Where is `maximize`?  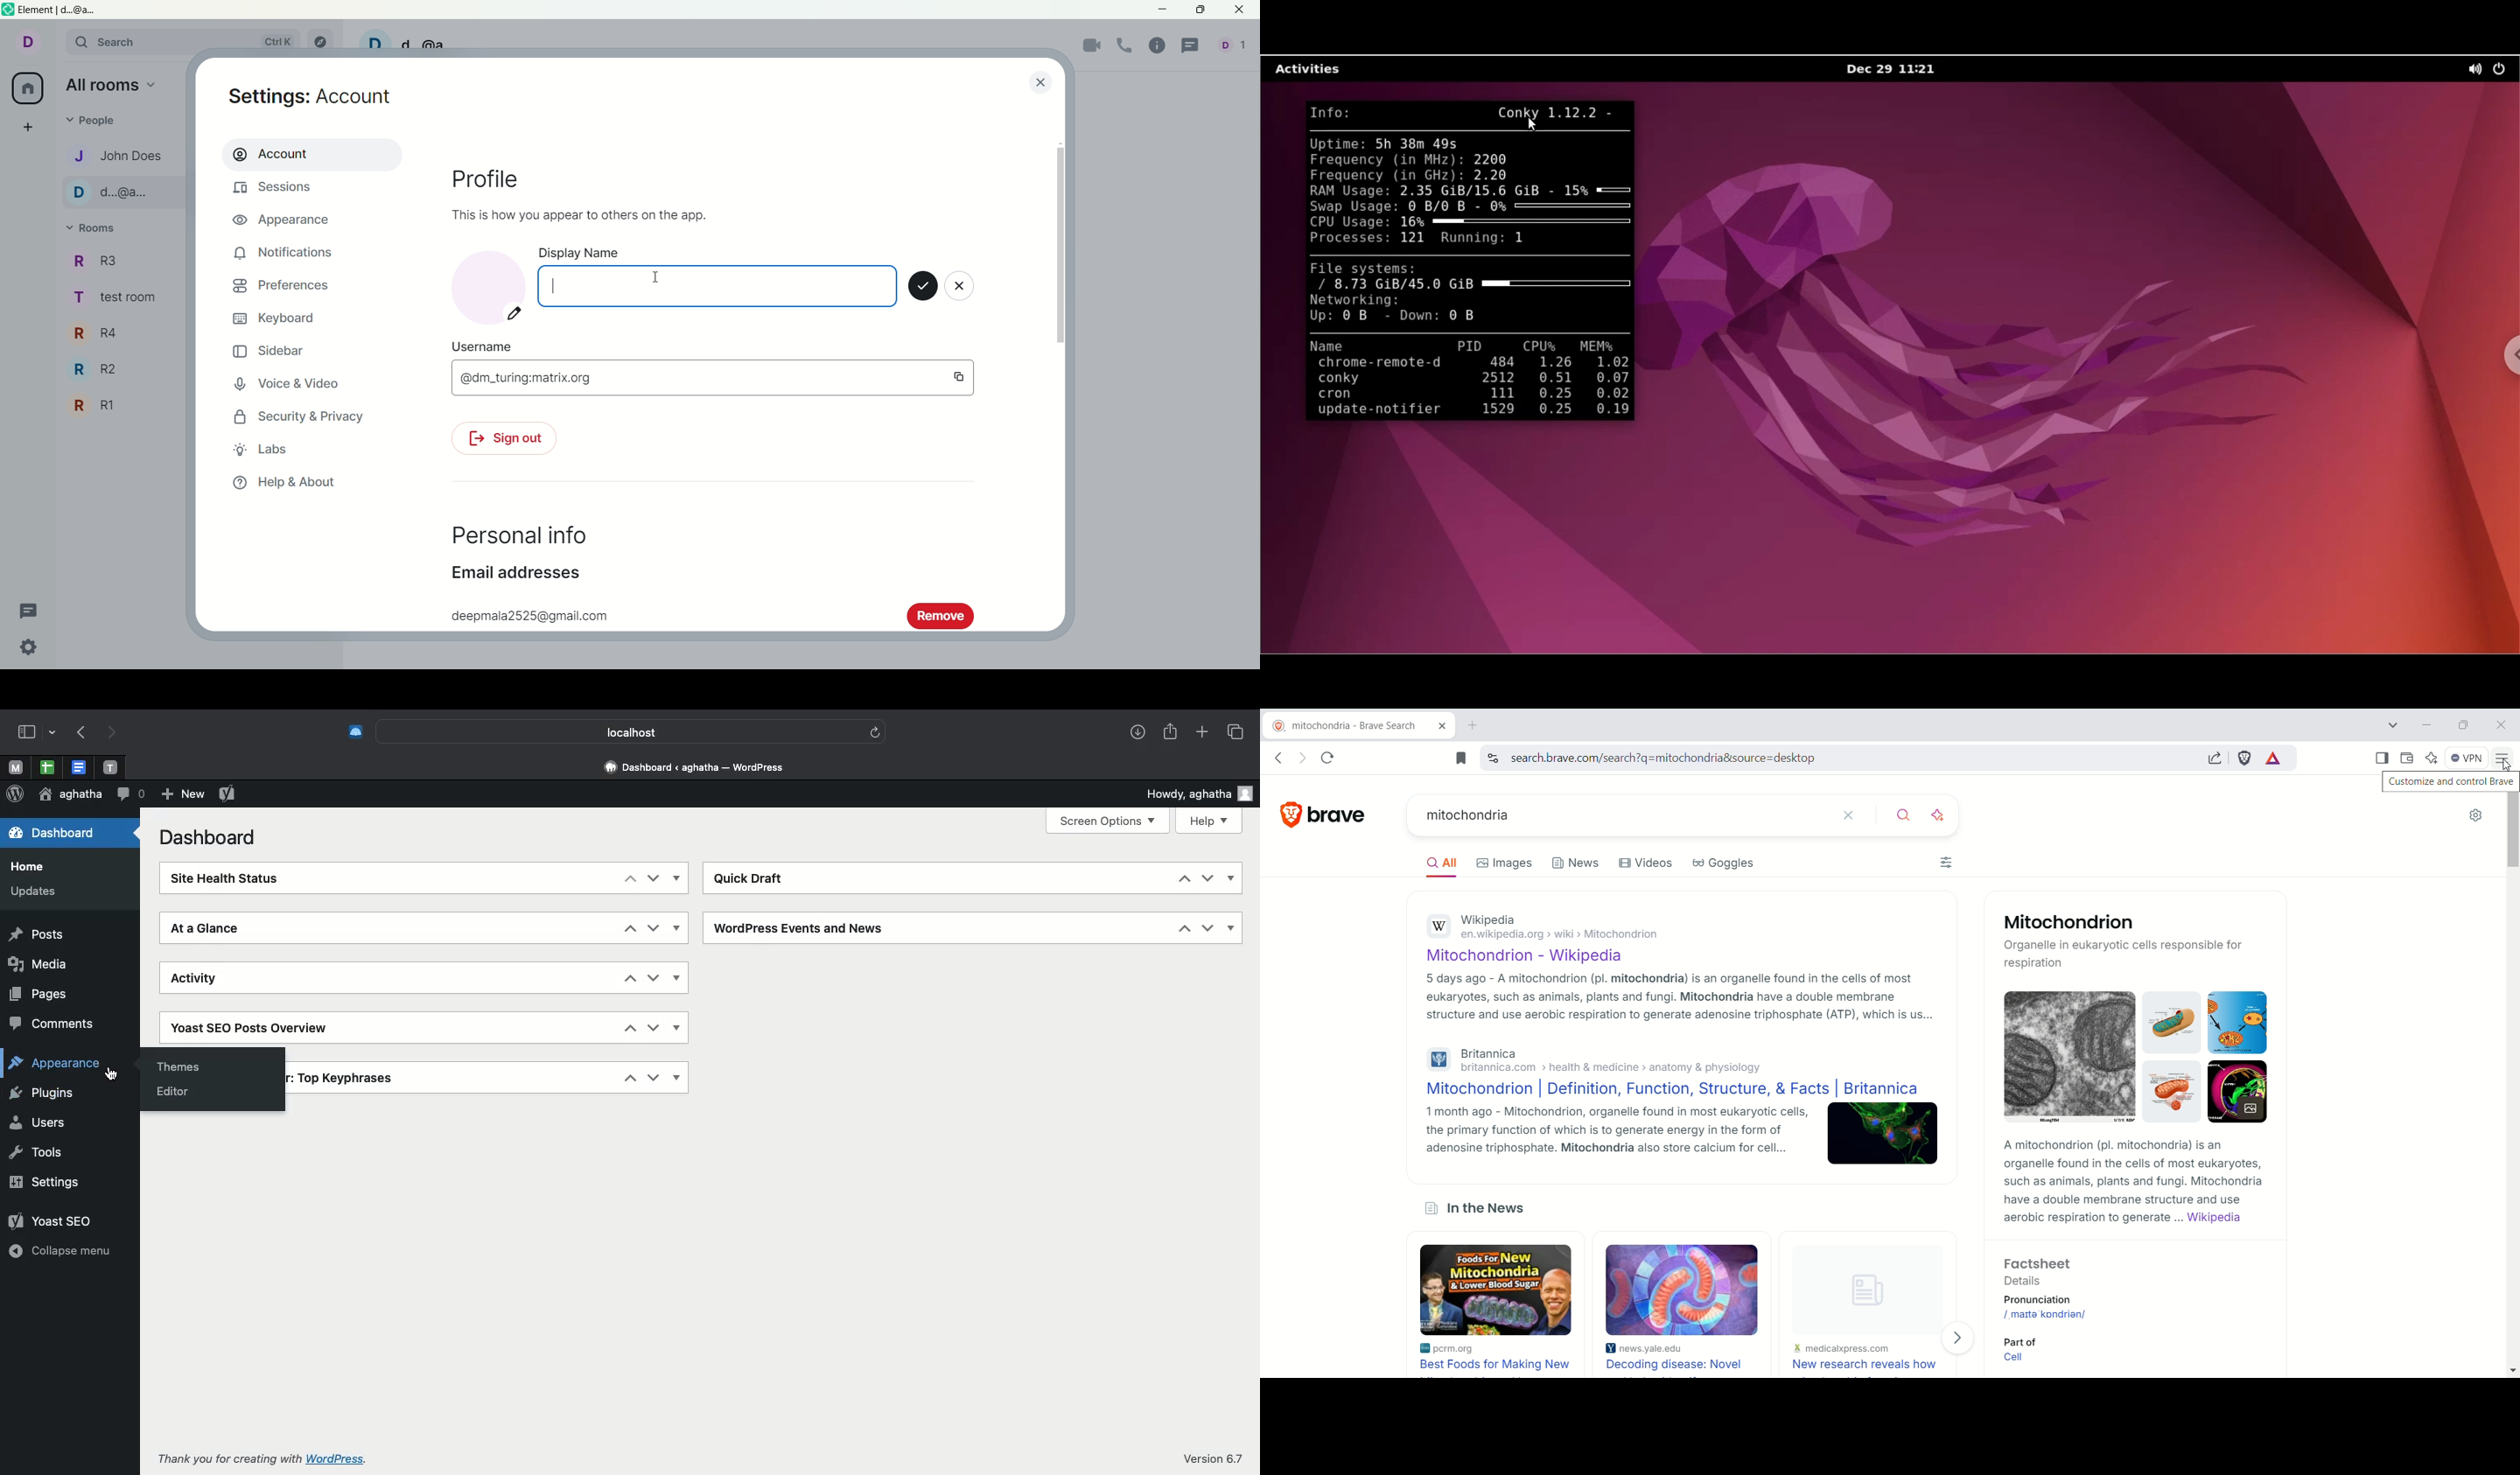 maximize is located at coordinates (1200, 10).